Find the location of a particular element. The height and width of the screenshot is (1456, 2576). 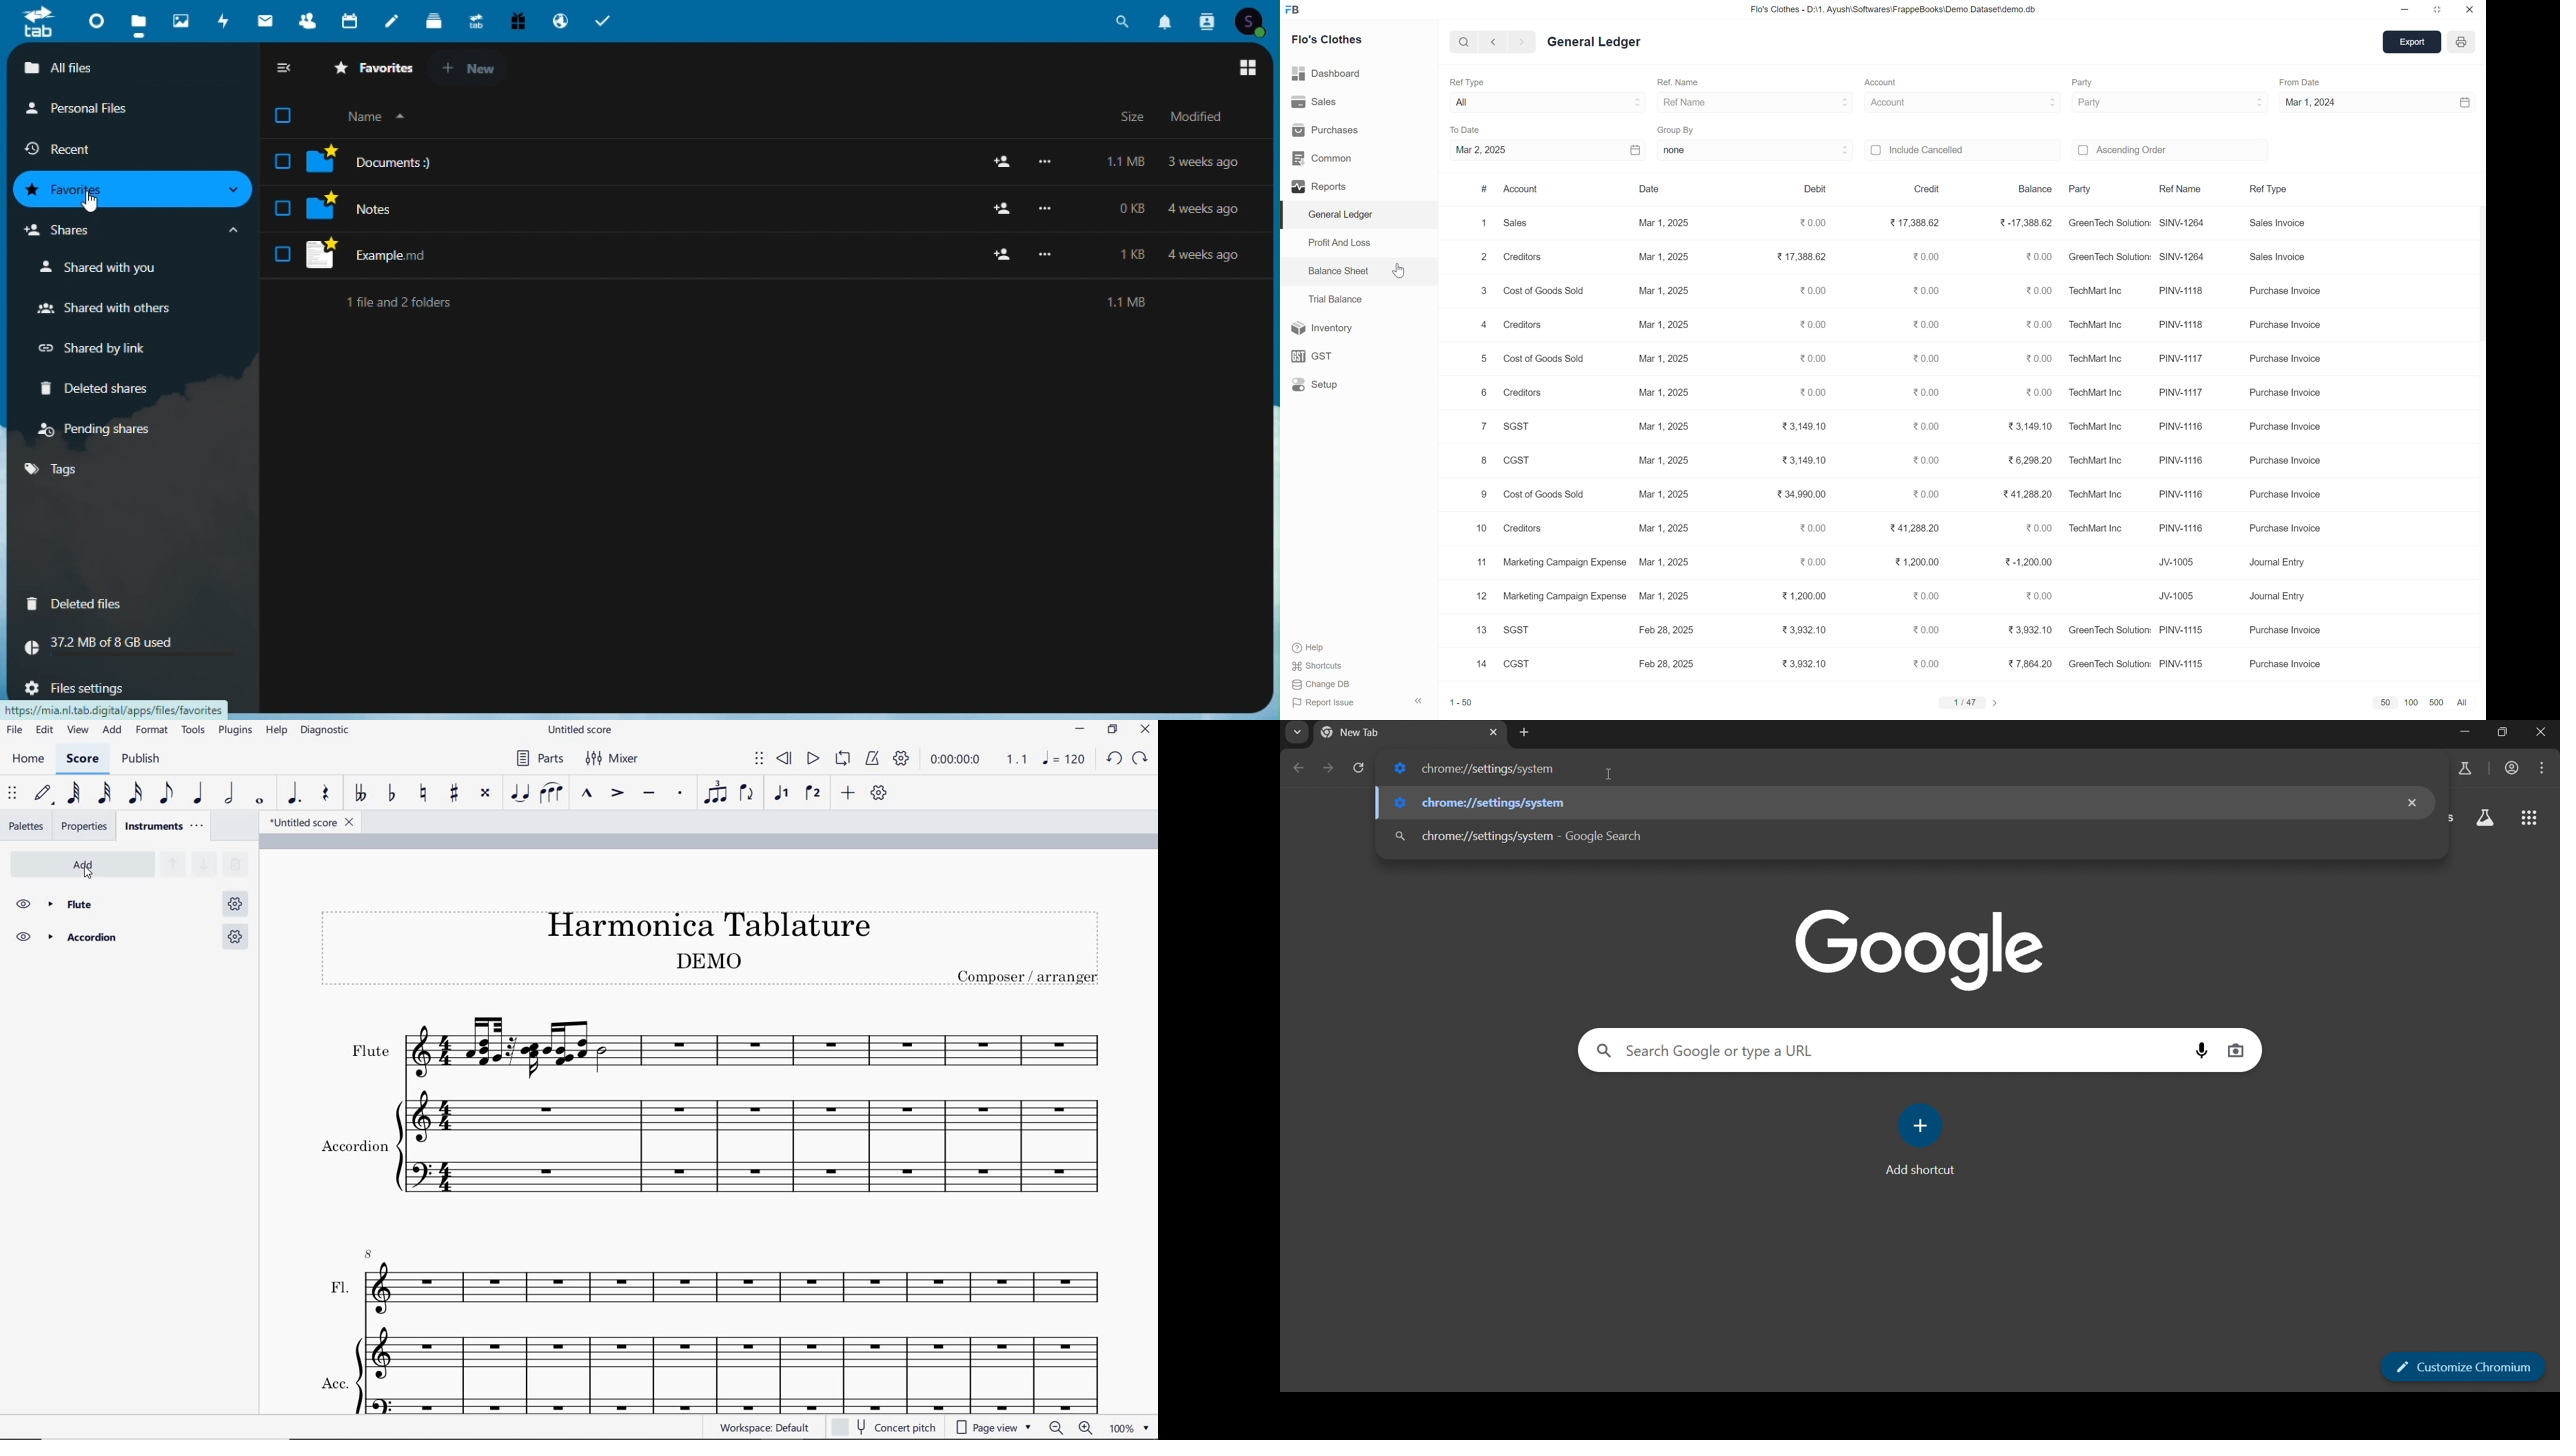

33,149.10 is located at coordinates (1800, 460).